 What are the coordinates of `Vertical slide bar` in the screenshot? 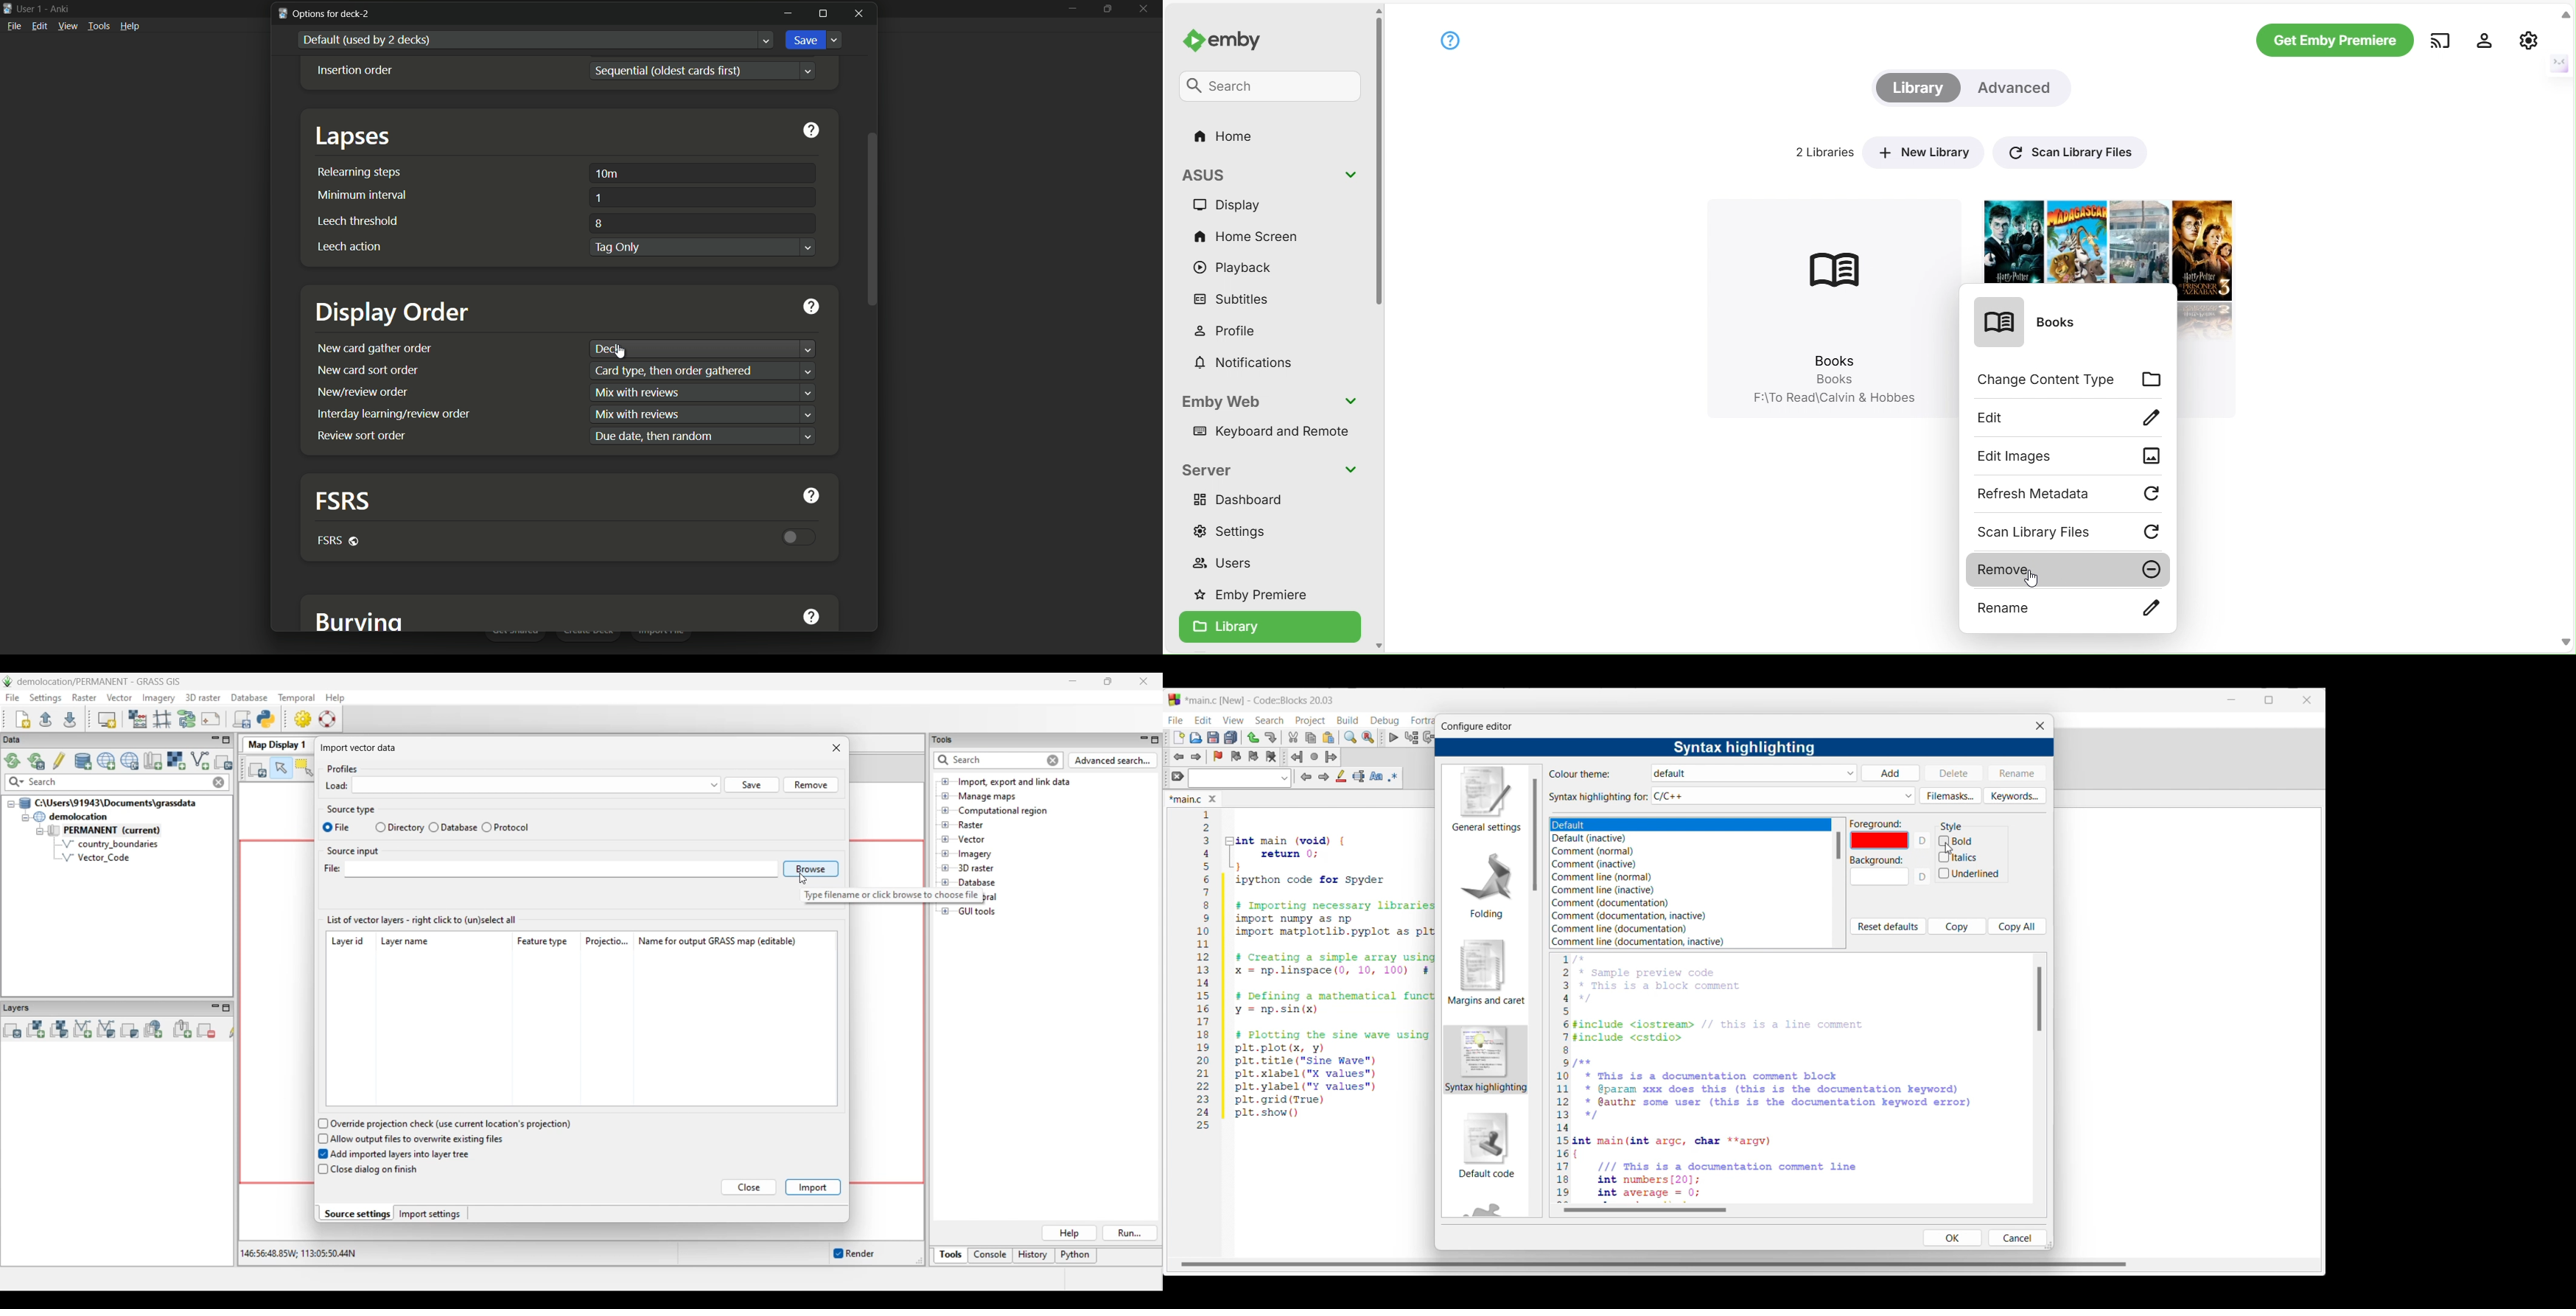 It's located at (2040, 999).